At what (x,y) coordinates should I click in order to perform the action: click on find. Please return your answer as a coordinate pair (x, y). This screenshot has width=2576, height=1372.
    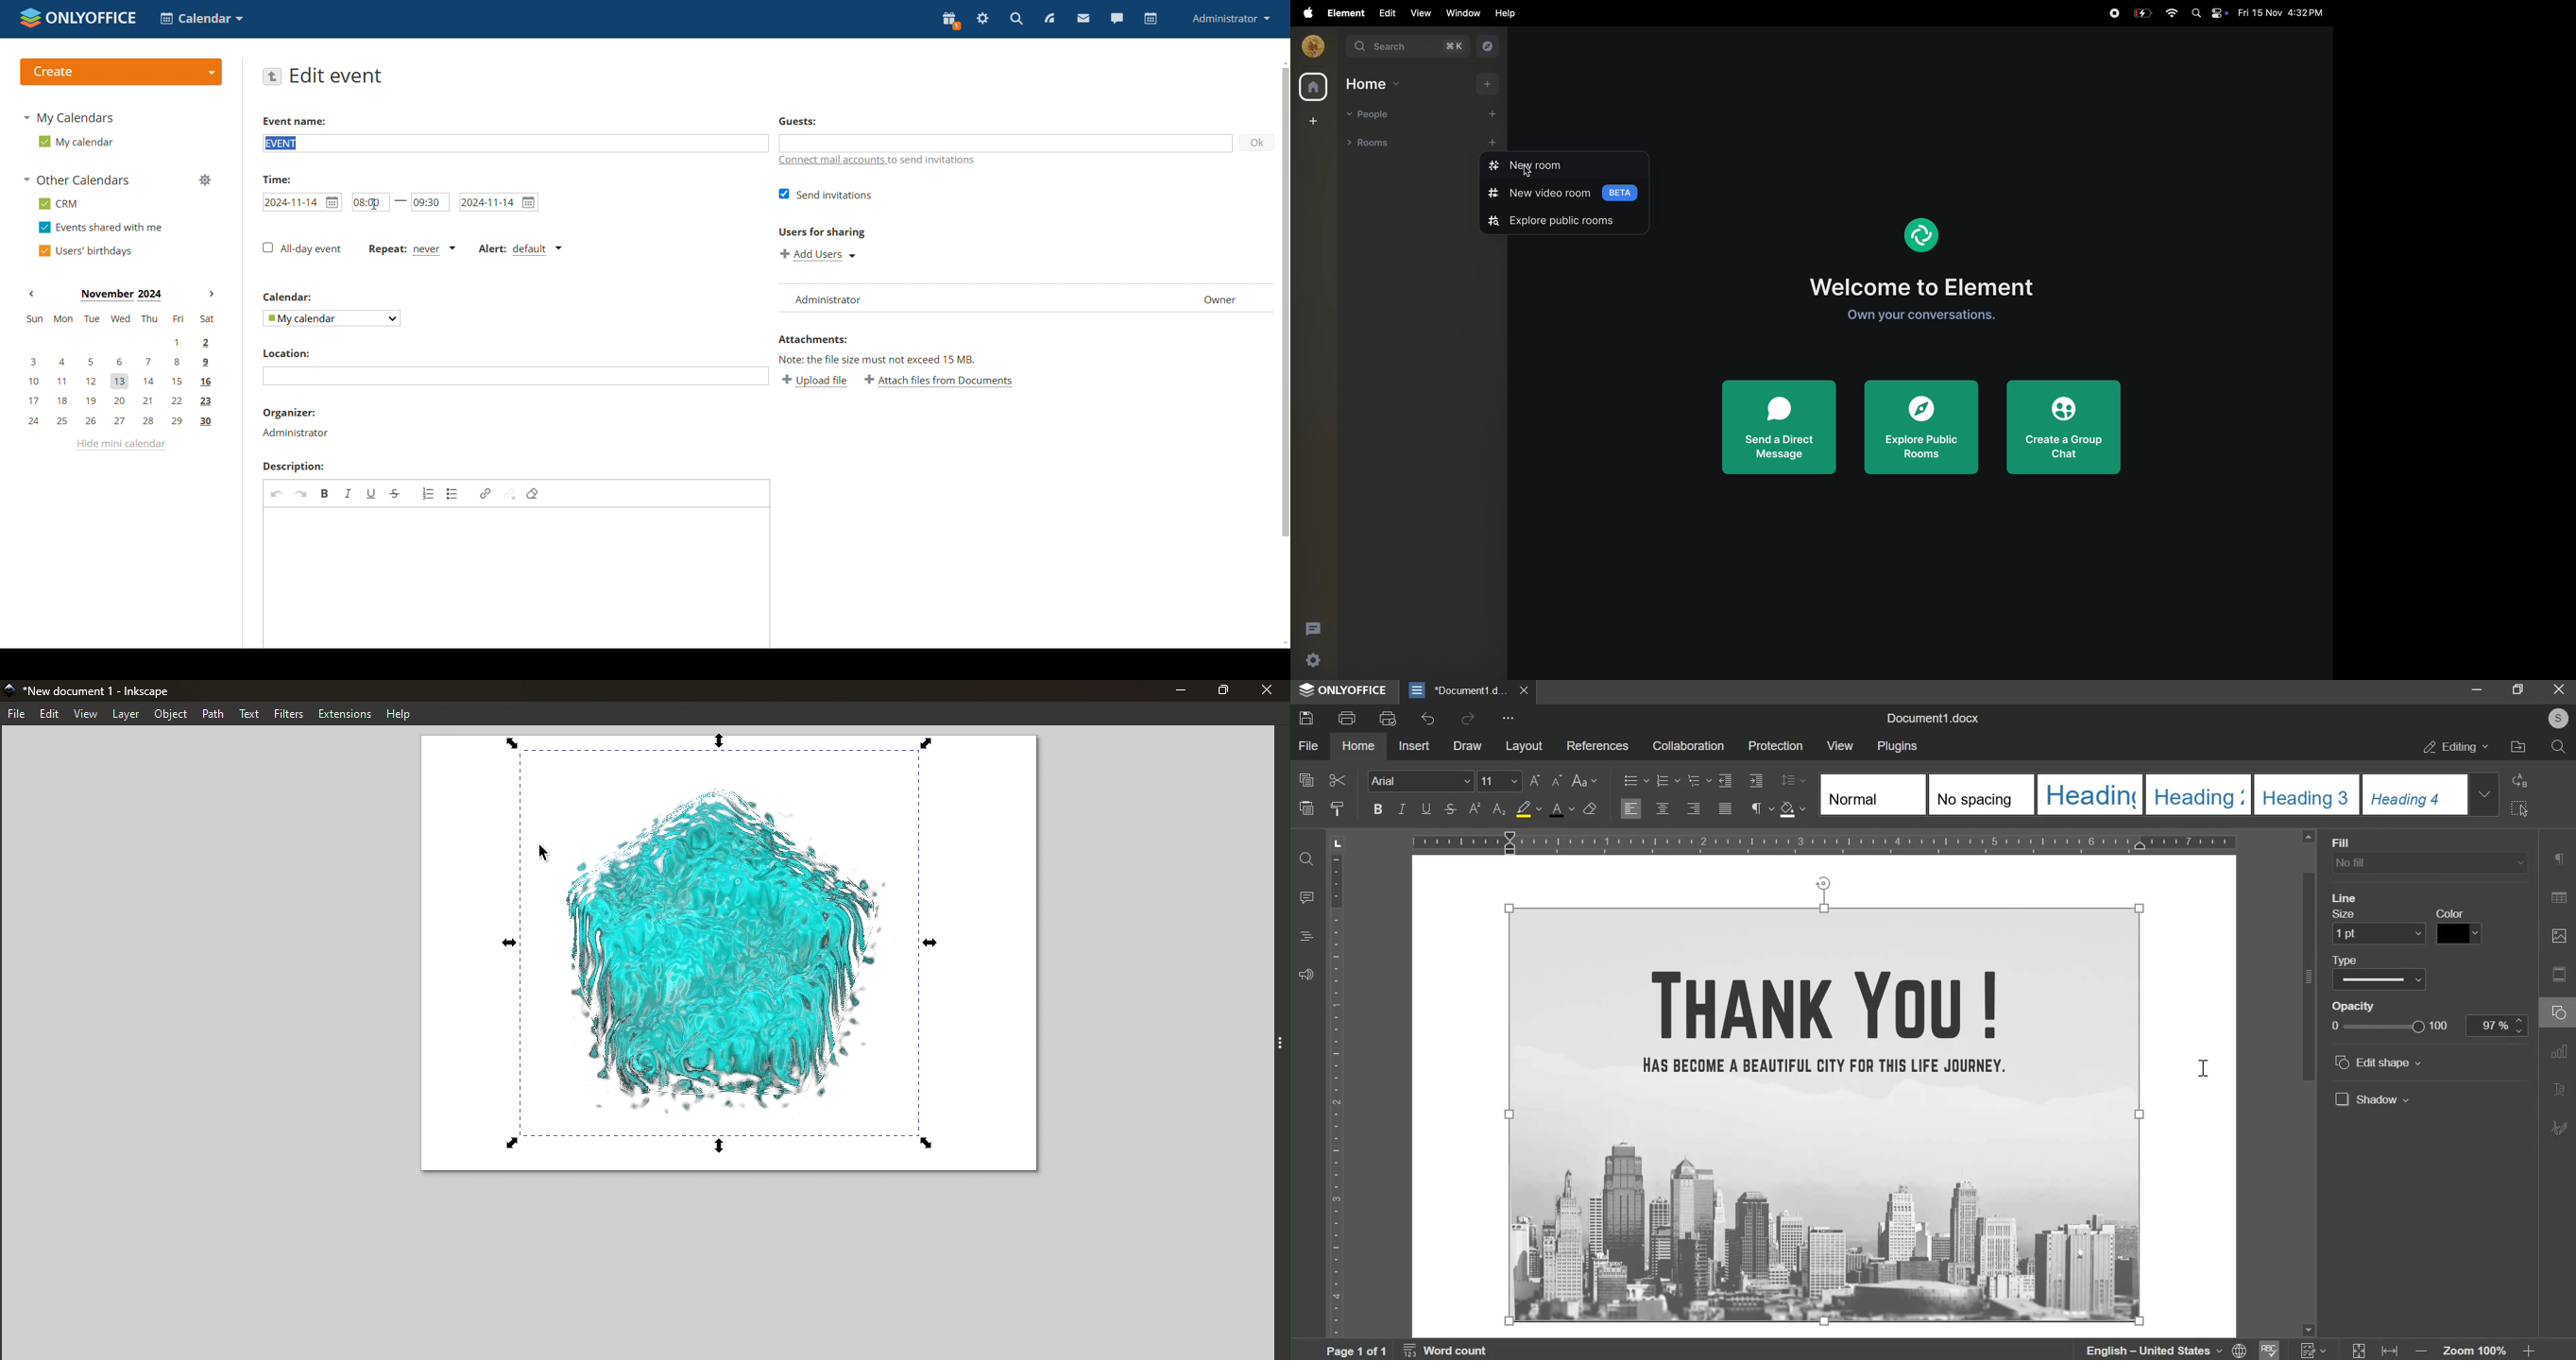
    Looking at the image, I should click on (1307, 857).